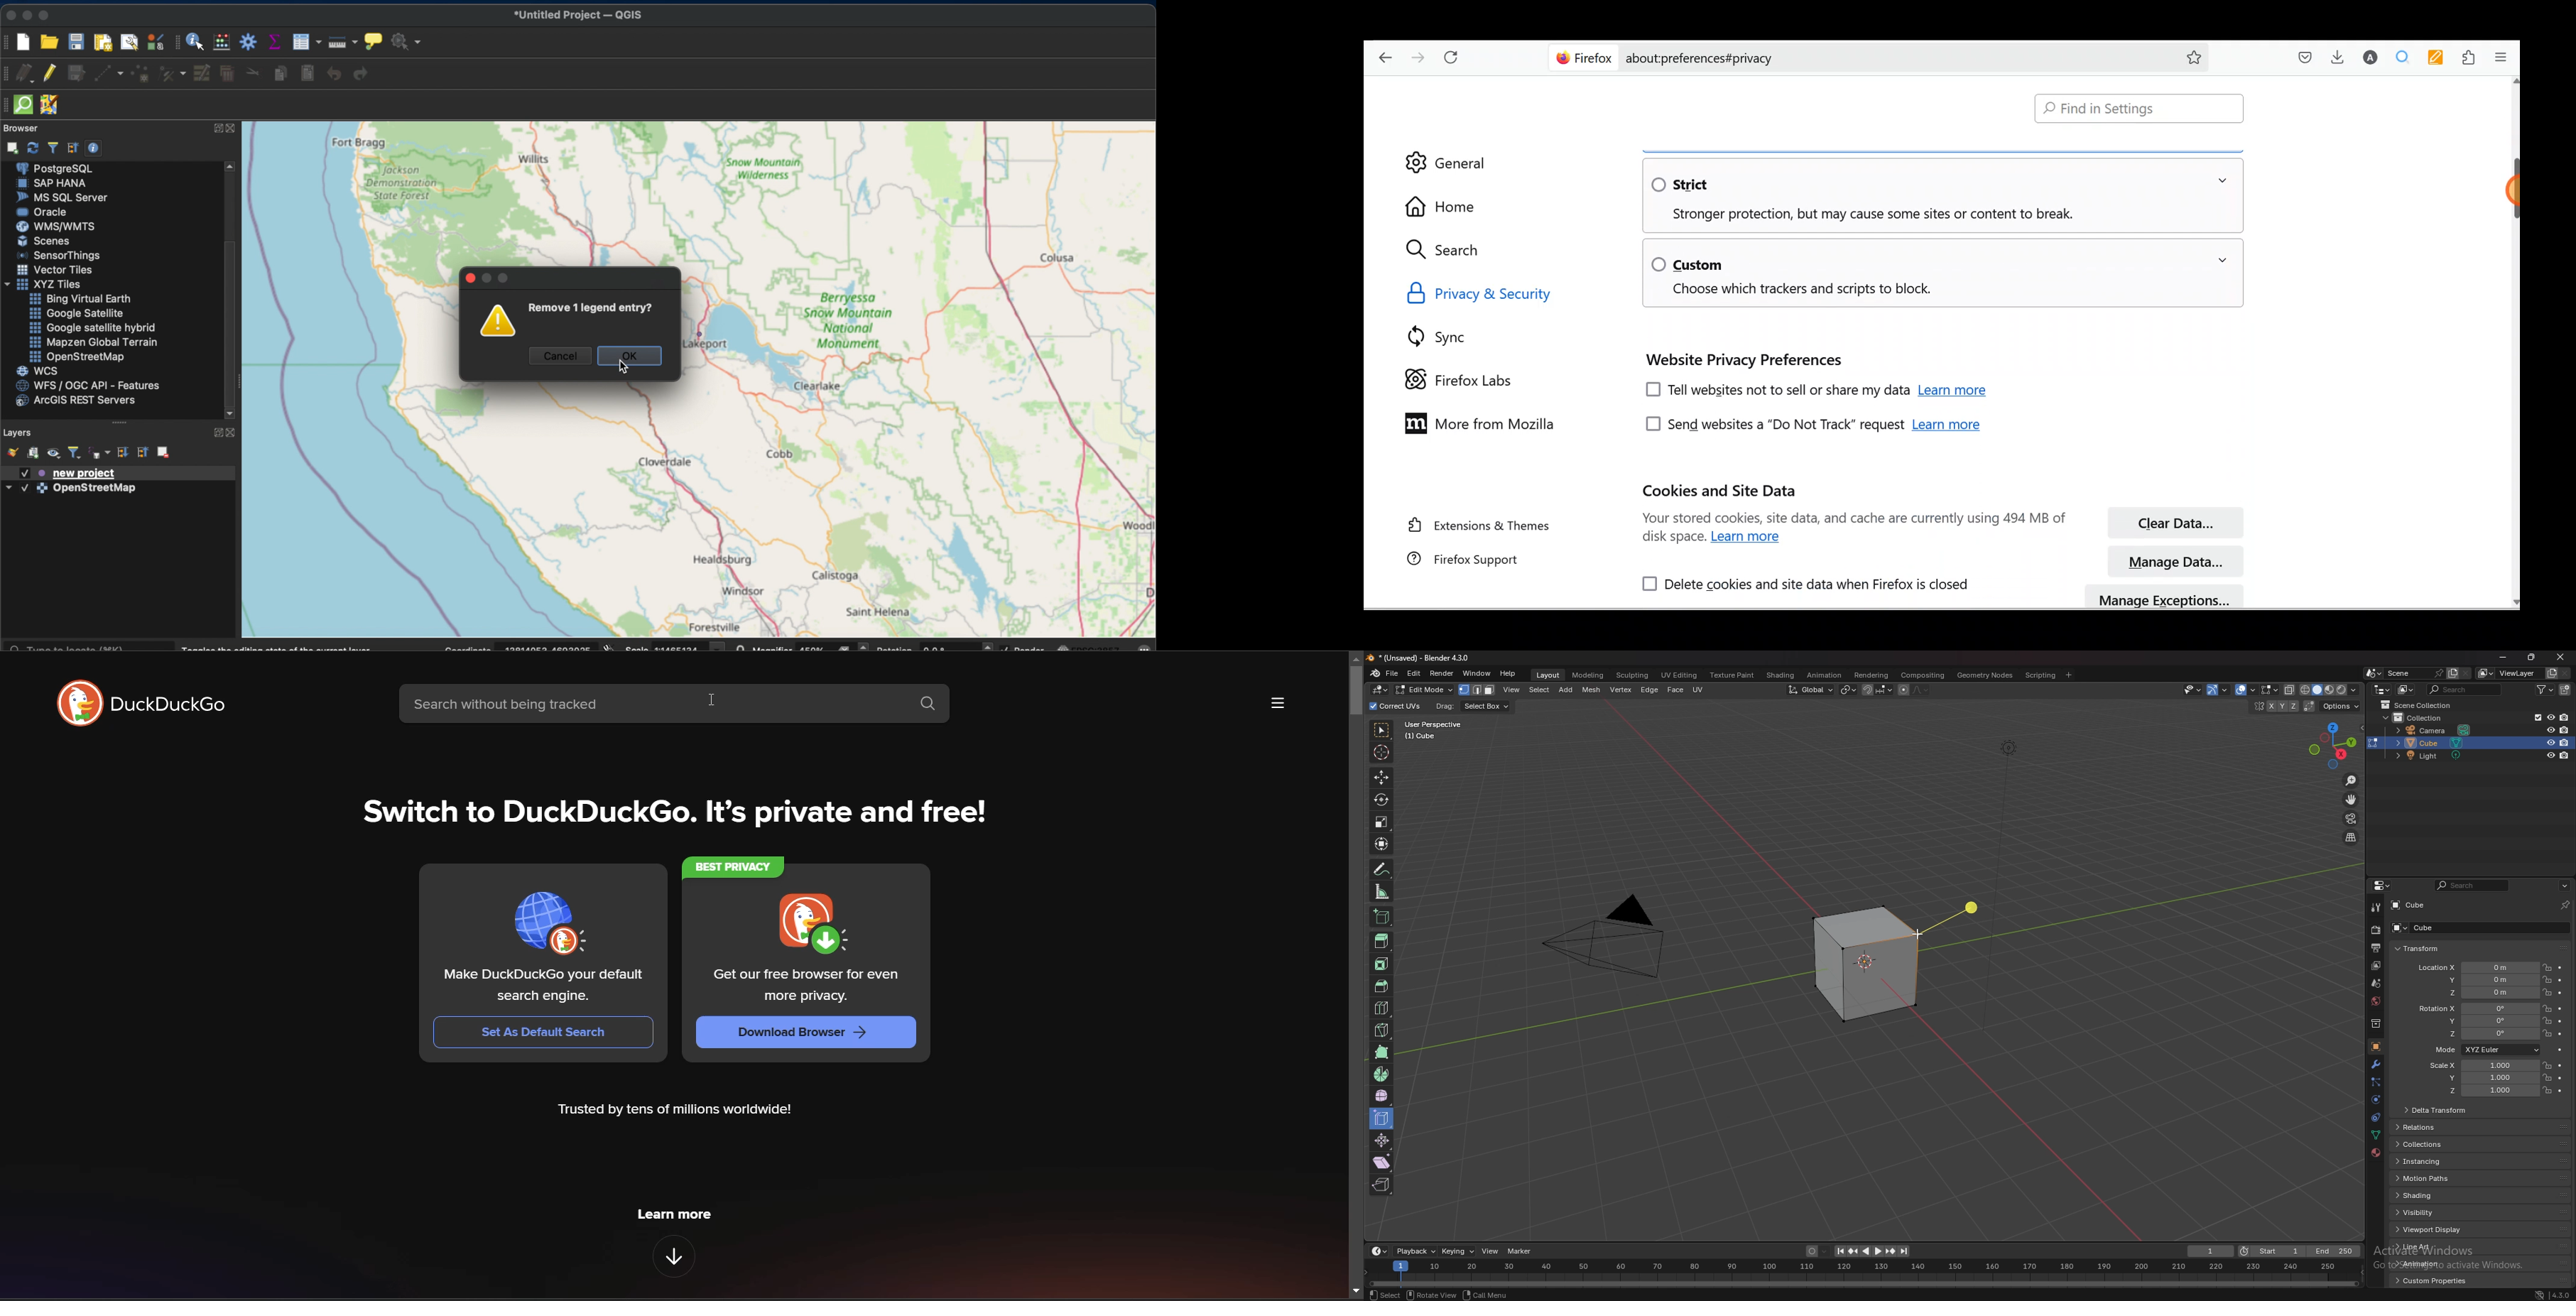 This screenshot has width=2576, height=1316. Describe the element at coordinates (1479, 528) in the screenshot. I see `Extension & themes` at that location.